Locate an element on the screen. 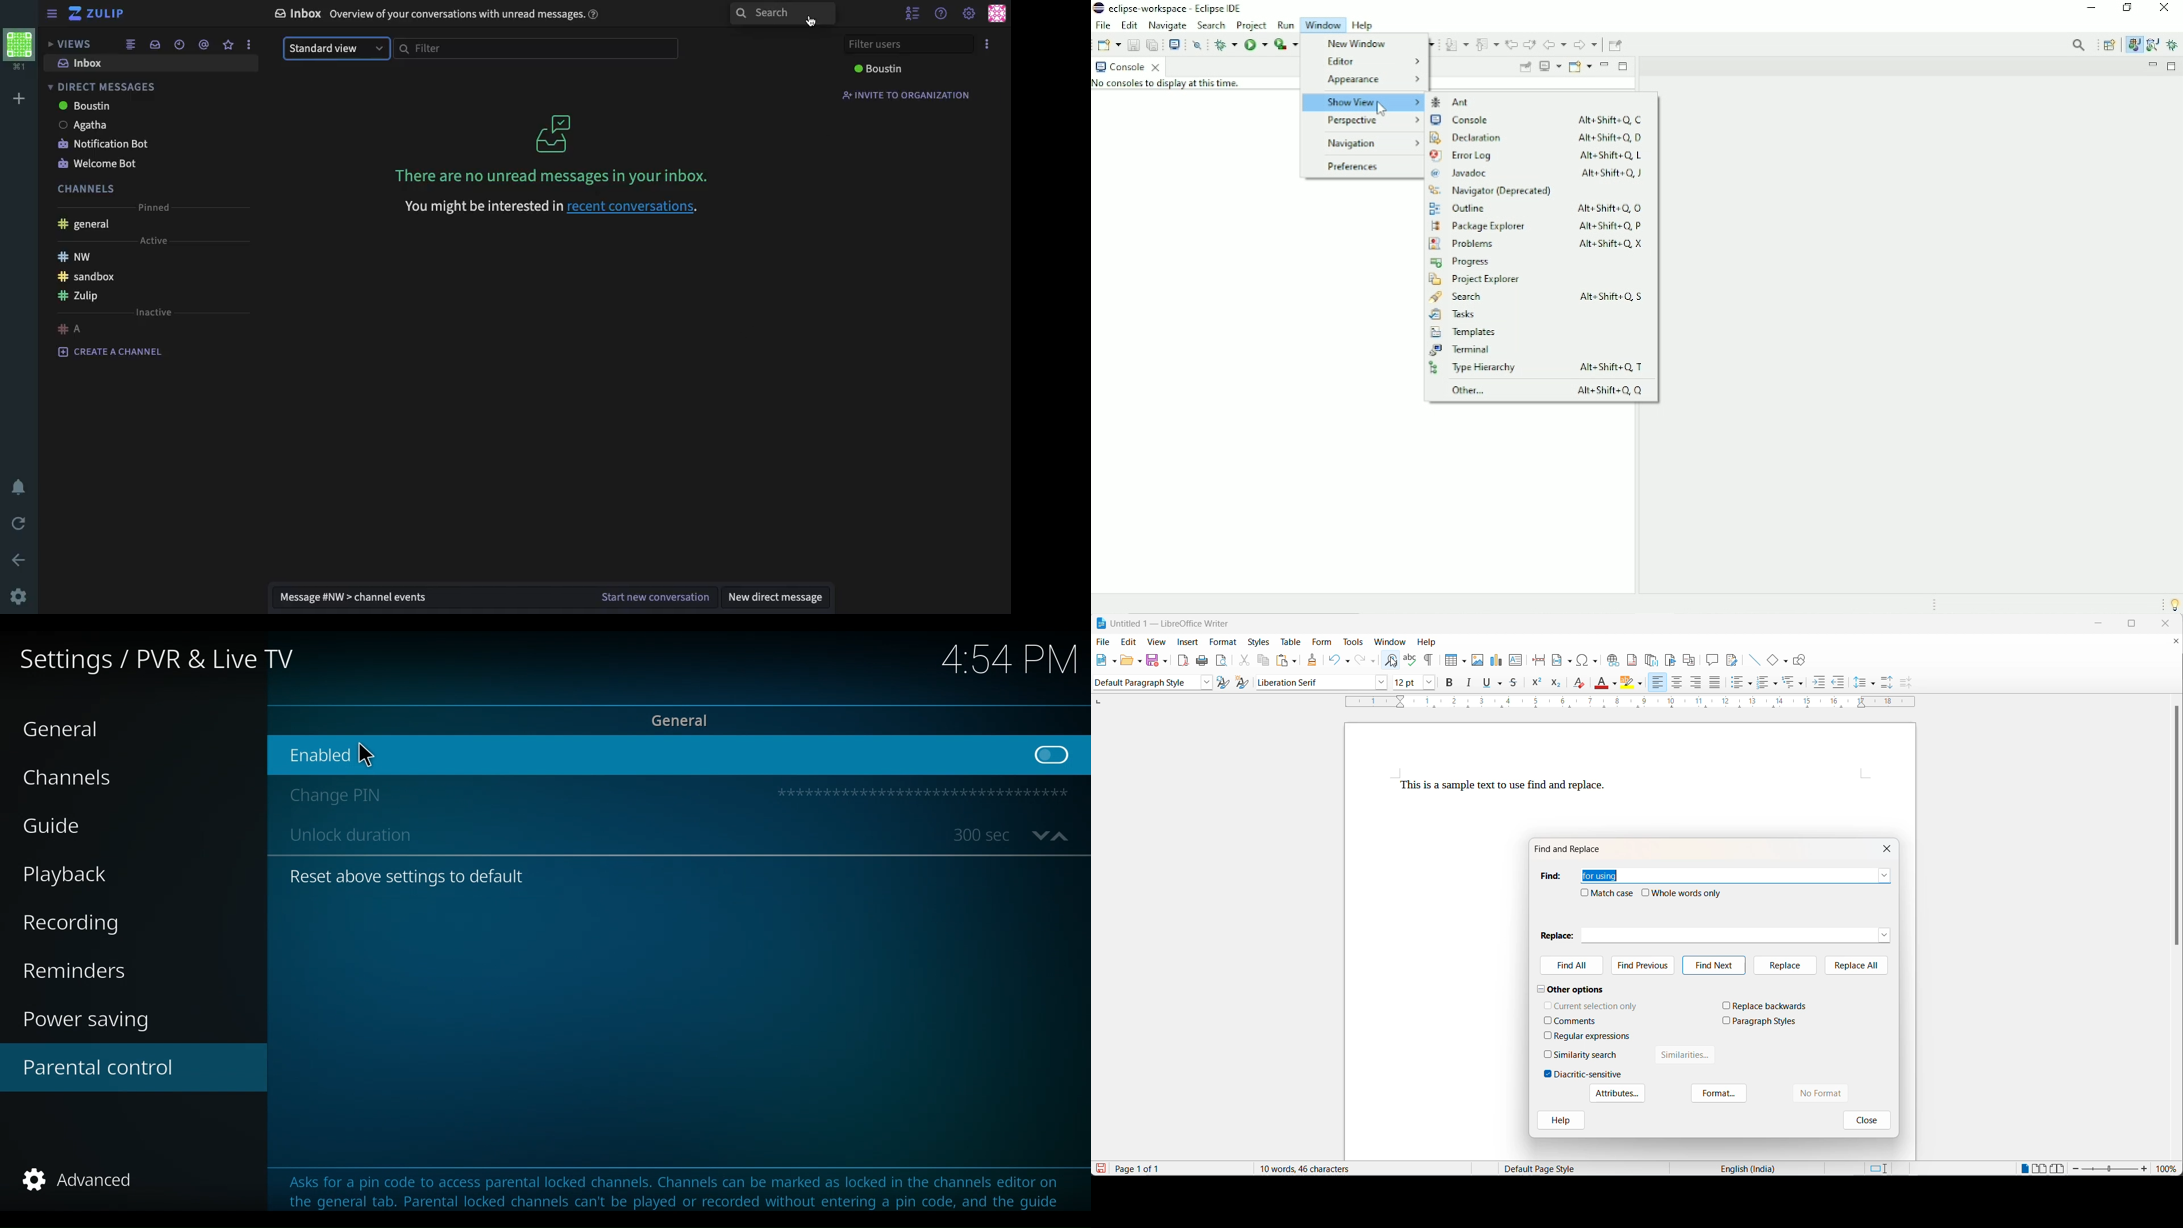 The image size is (2184, 1232). insert comment is located at coordinates (1712, 660).